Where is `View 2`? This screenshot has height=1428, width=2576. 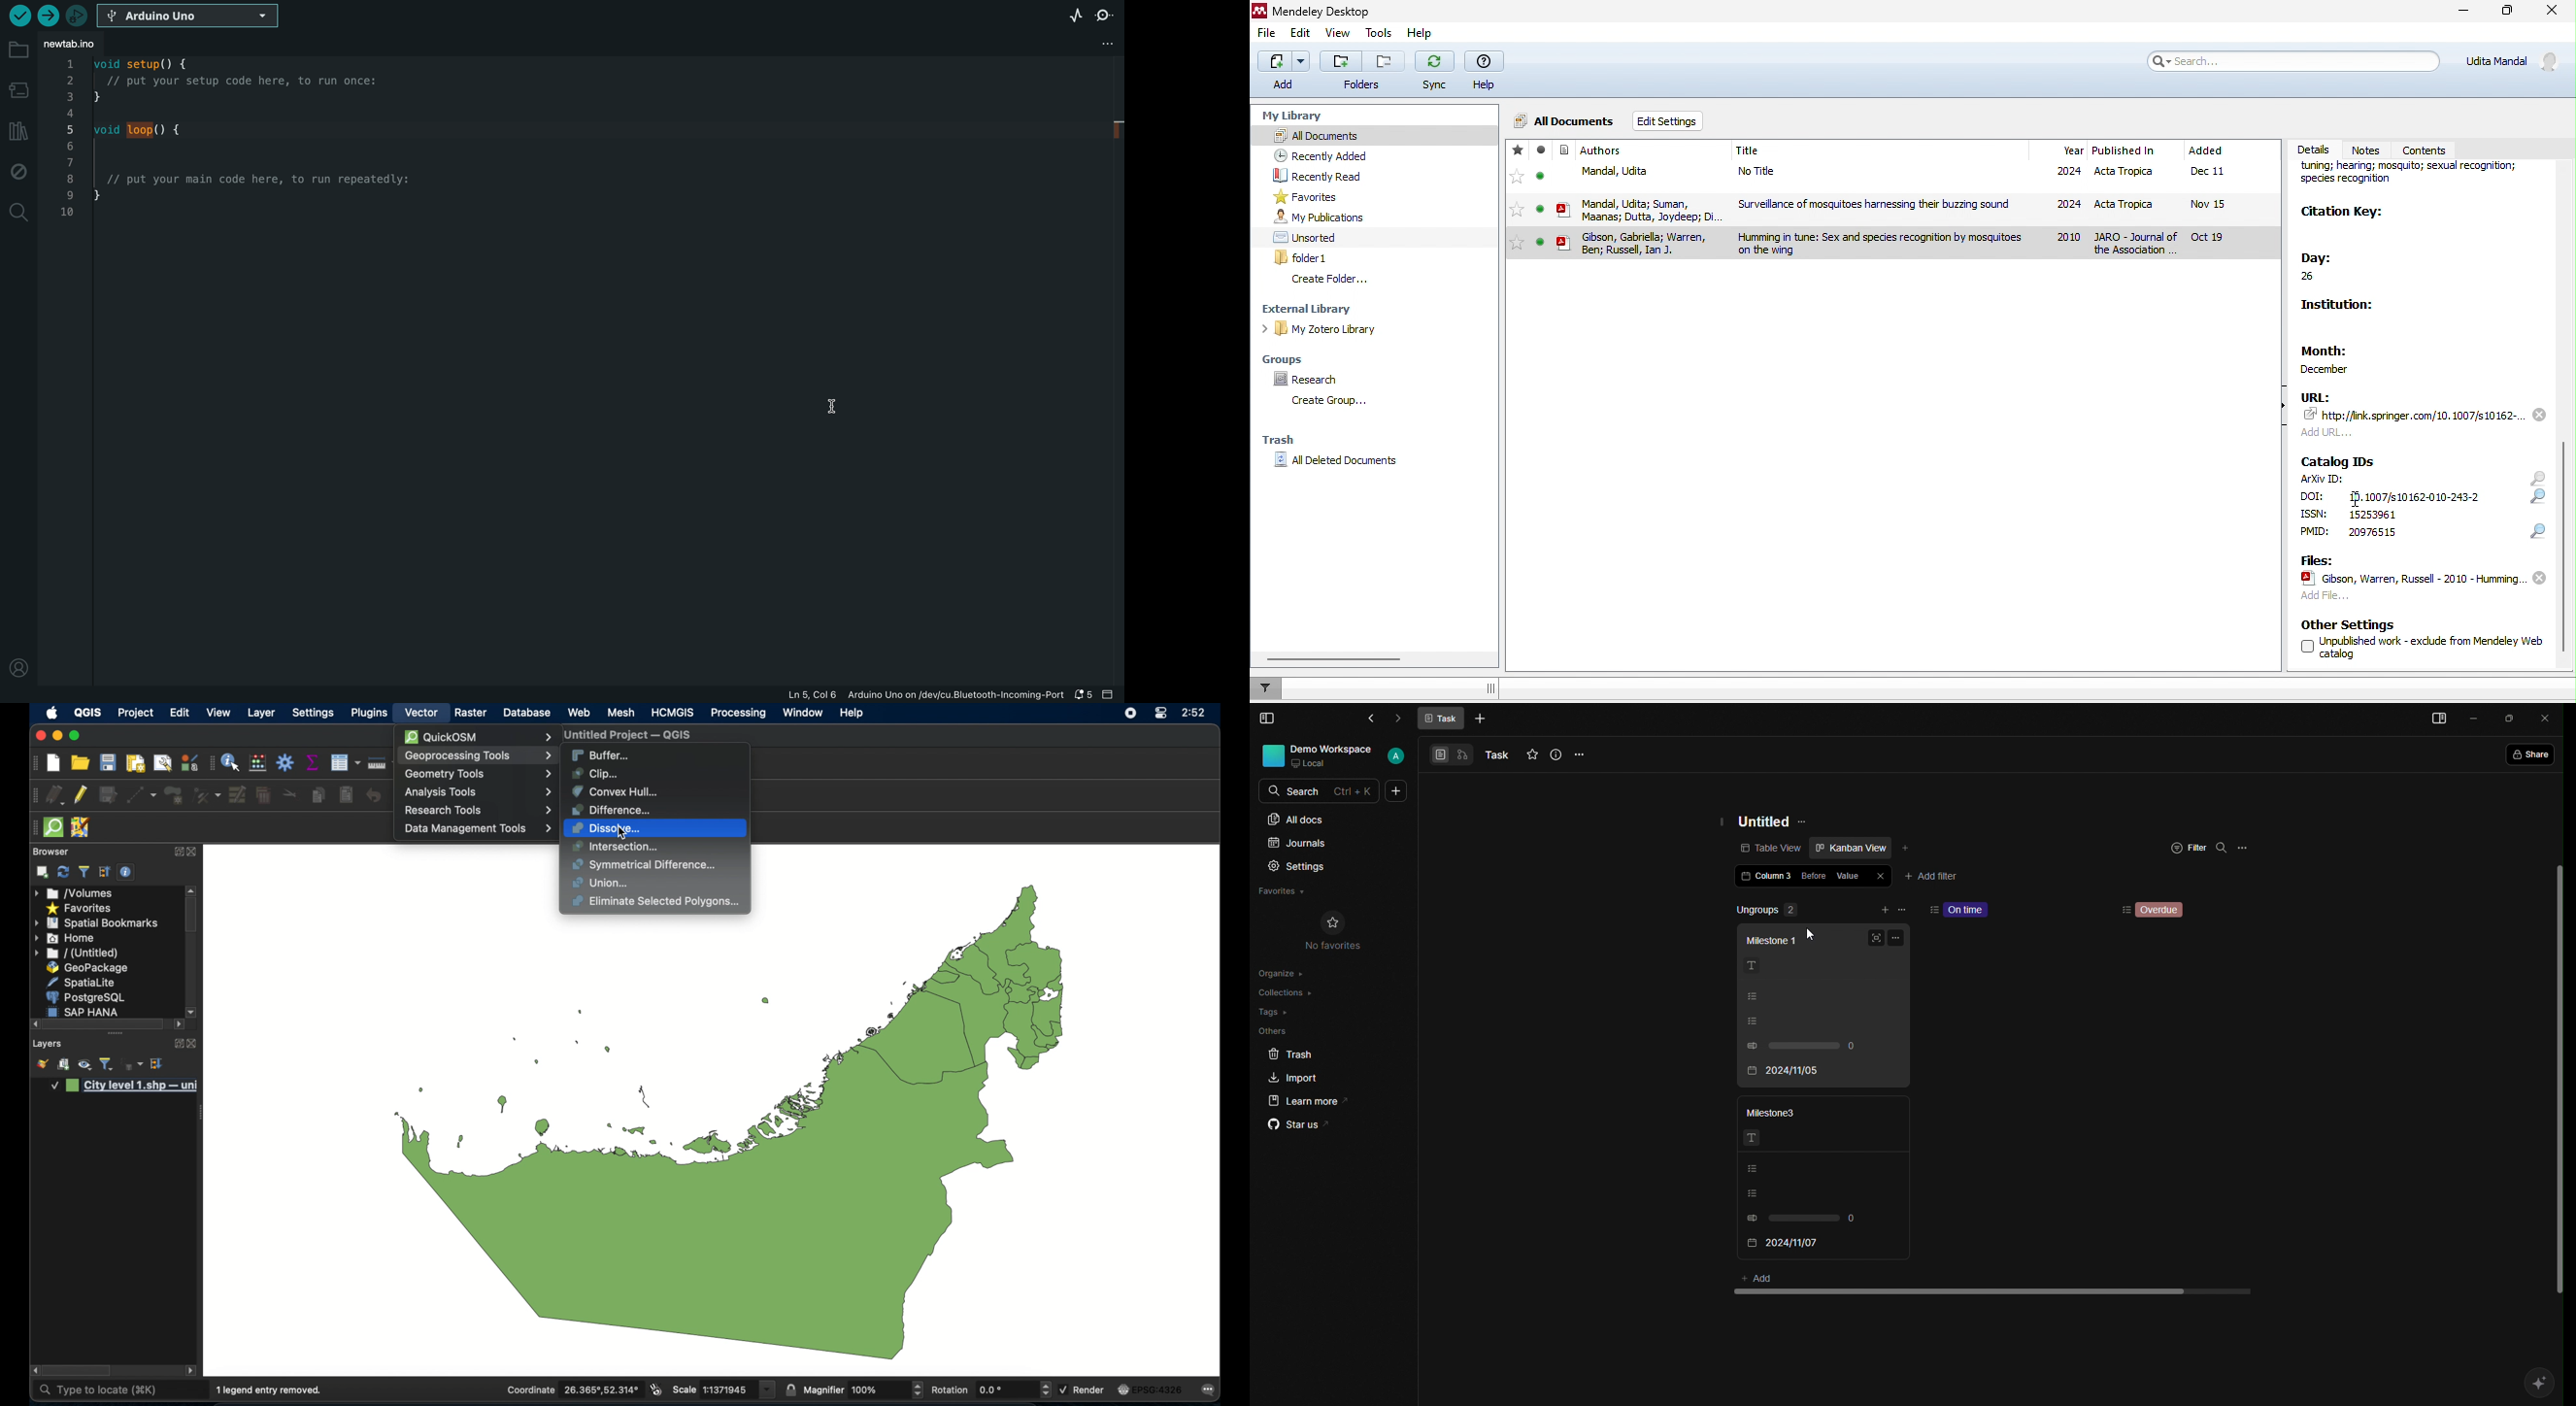
View 2 is located at coordinates (1462, 757).